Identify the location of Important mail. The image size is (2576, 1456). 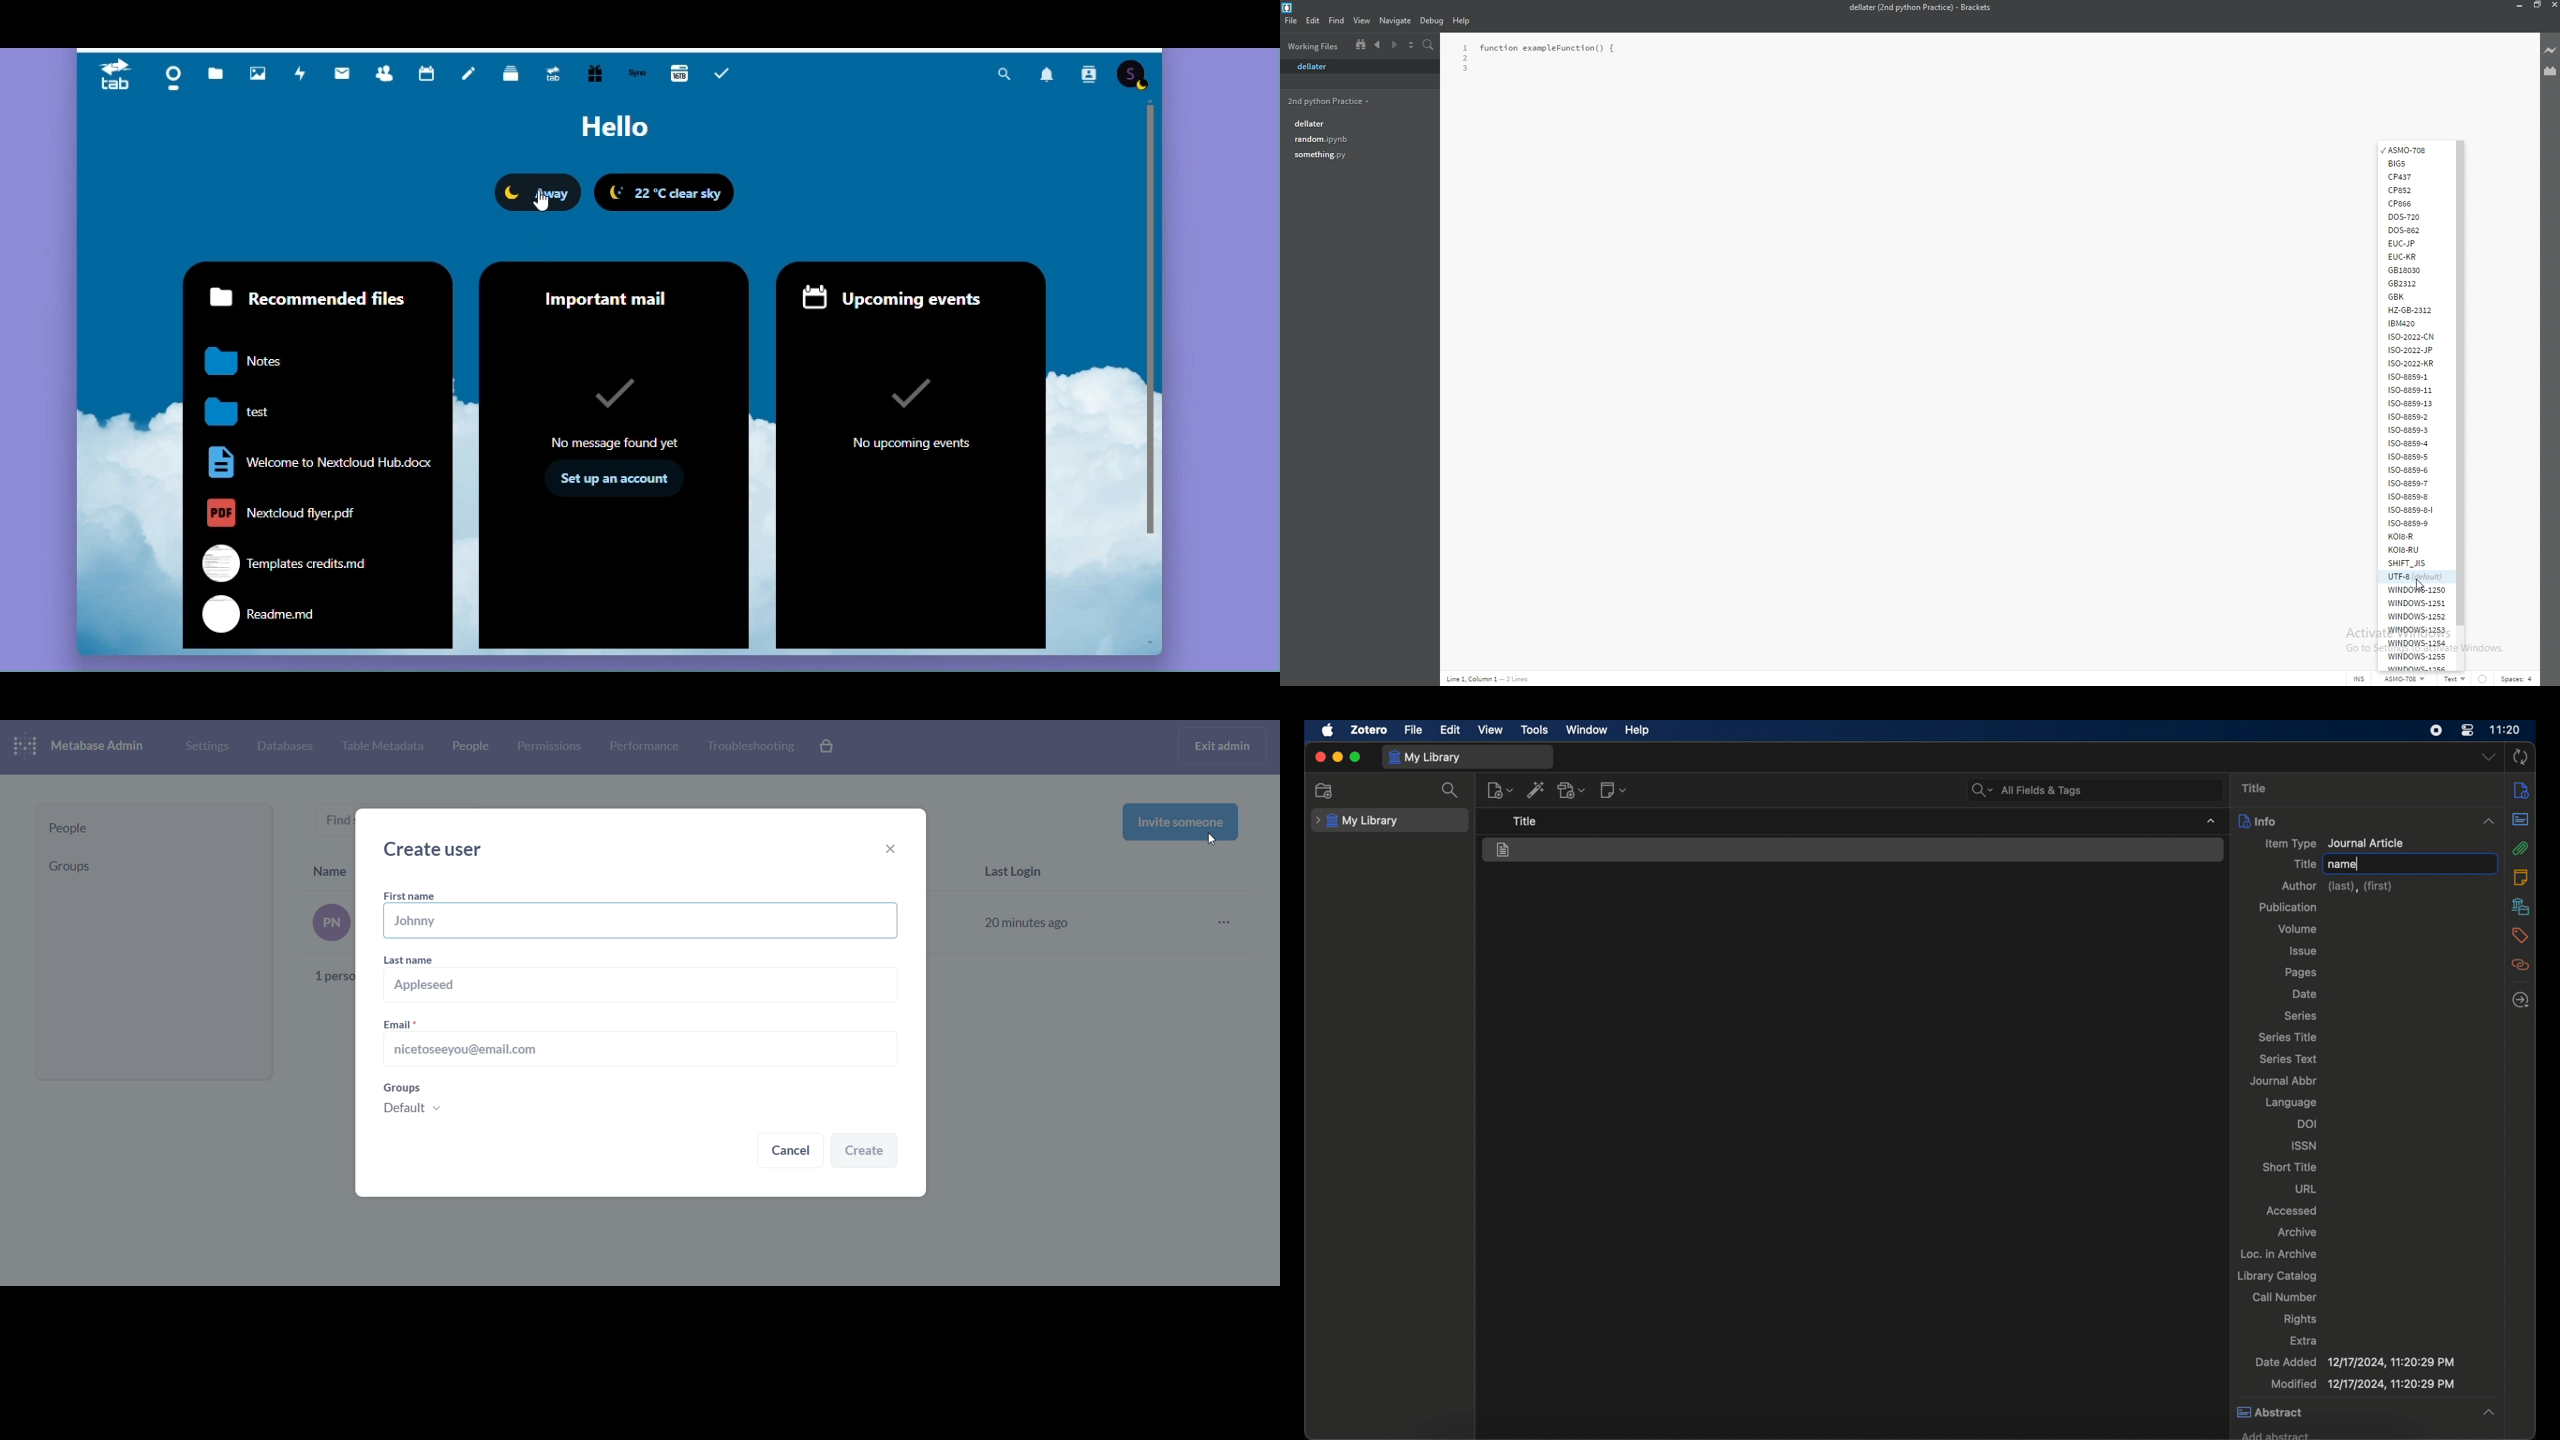
(613, 291).